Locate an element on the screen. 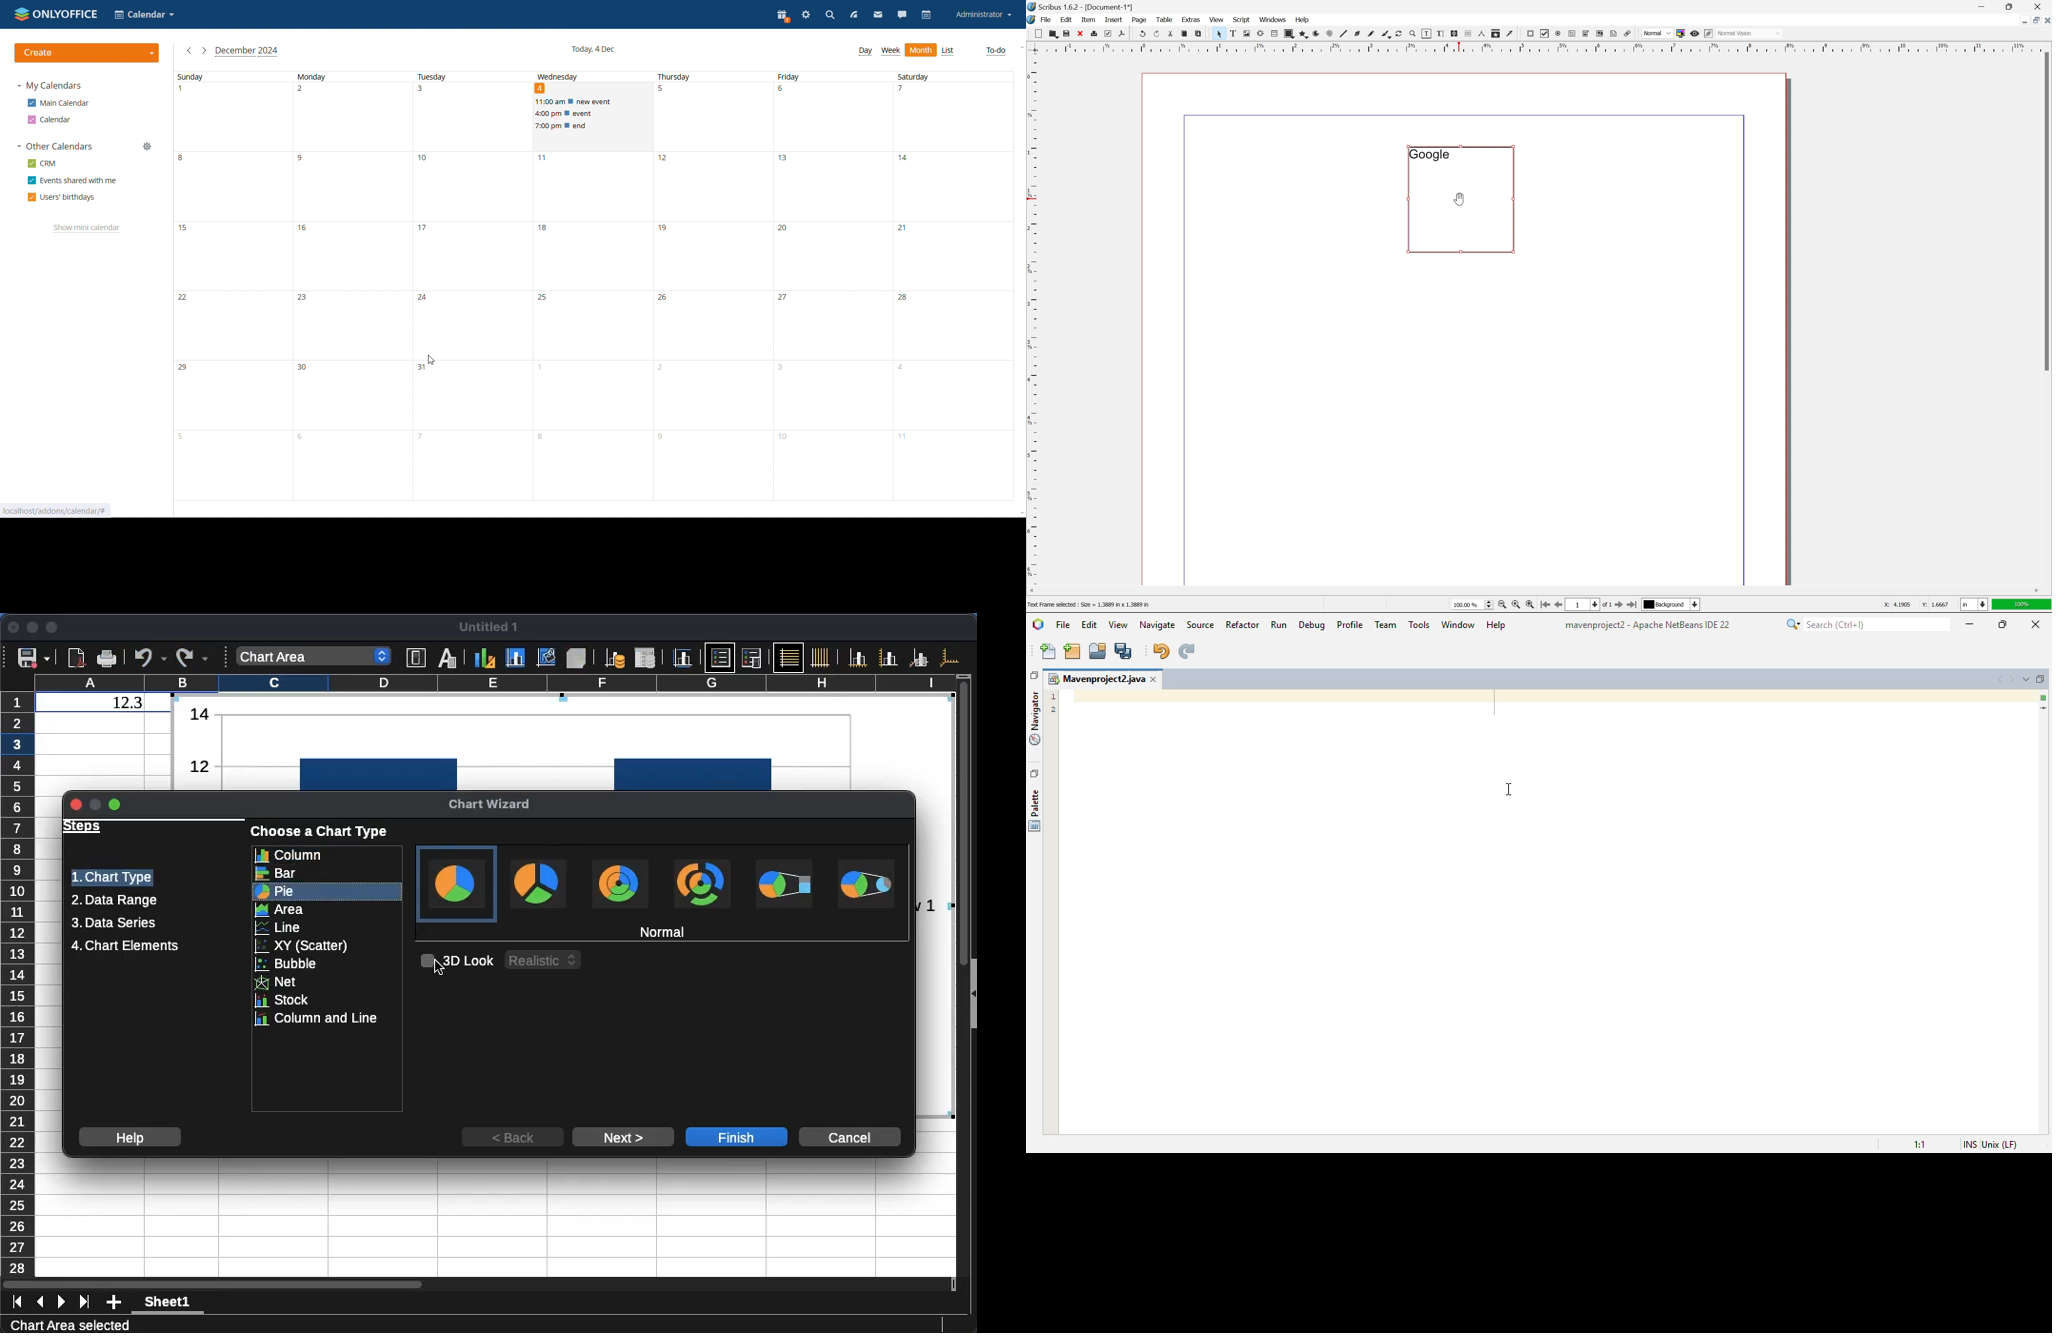  pie is located at coordinates (328, 892).